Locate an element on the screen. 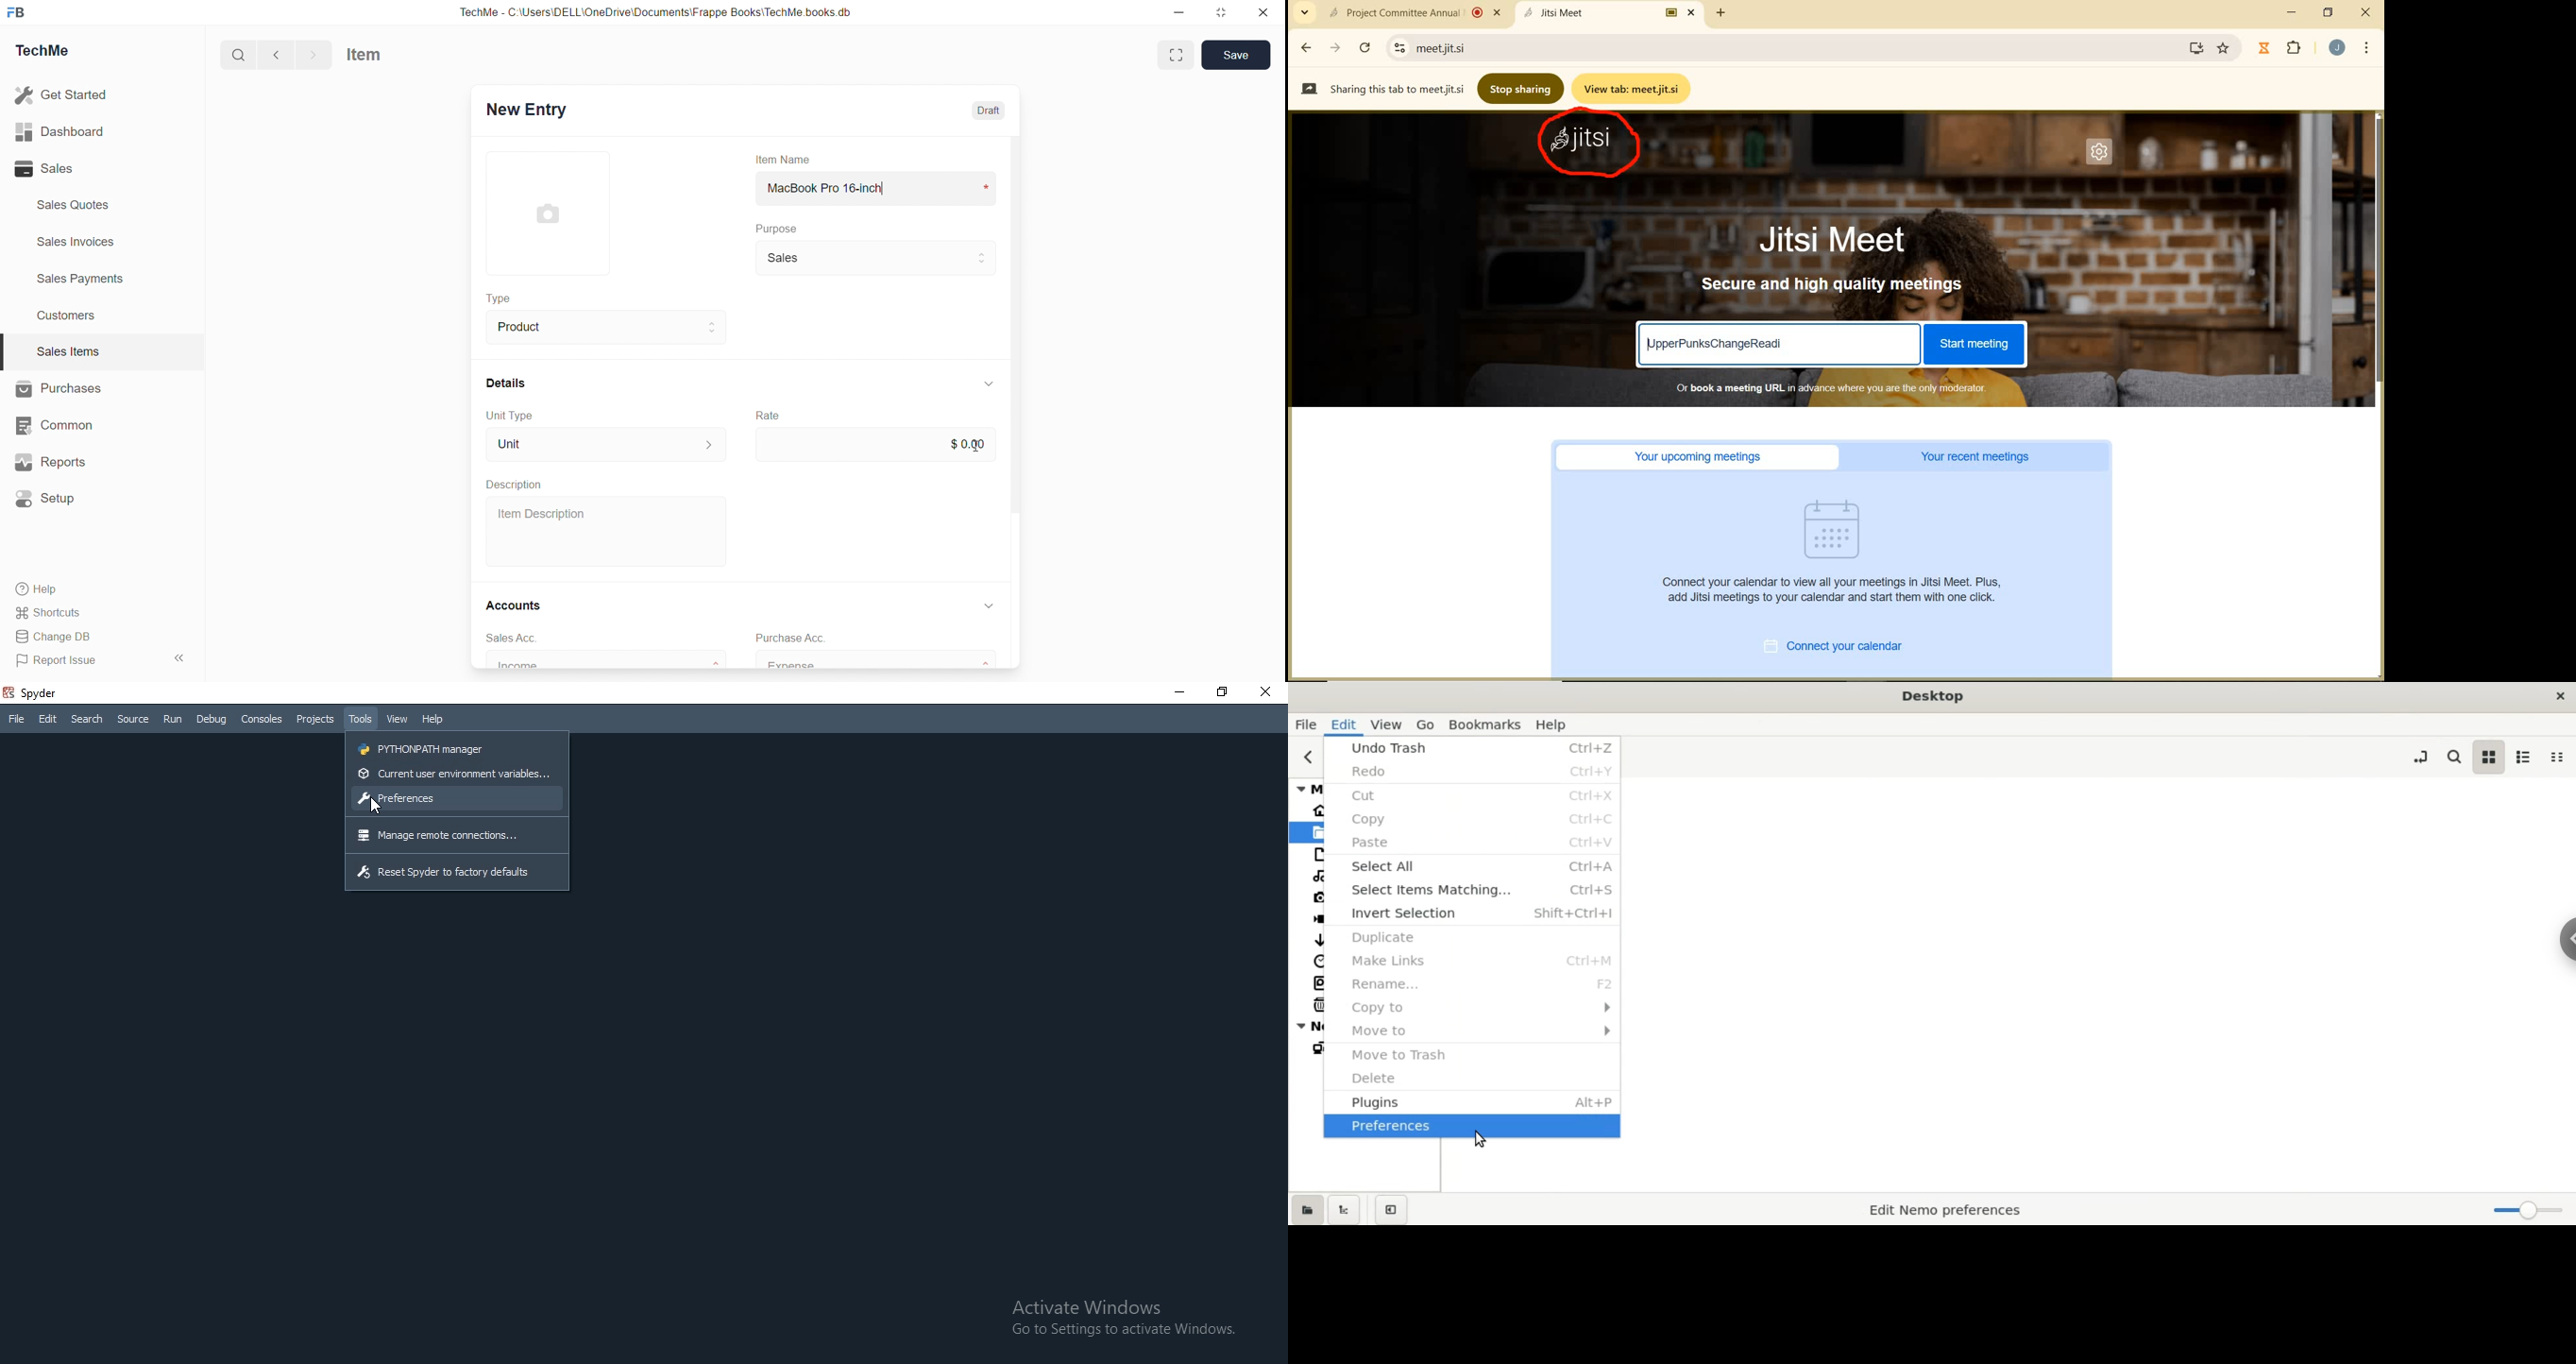 The height and width of the screenshot is (1372, 2576). Run is located at coordinates (173, 721).